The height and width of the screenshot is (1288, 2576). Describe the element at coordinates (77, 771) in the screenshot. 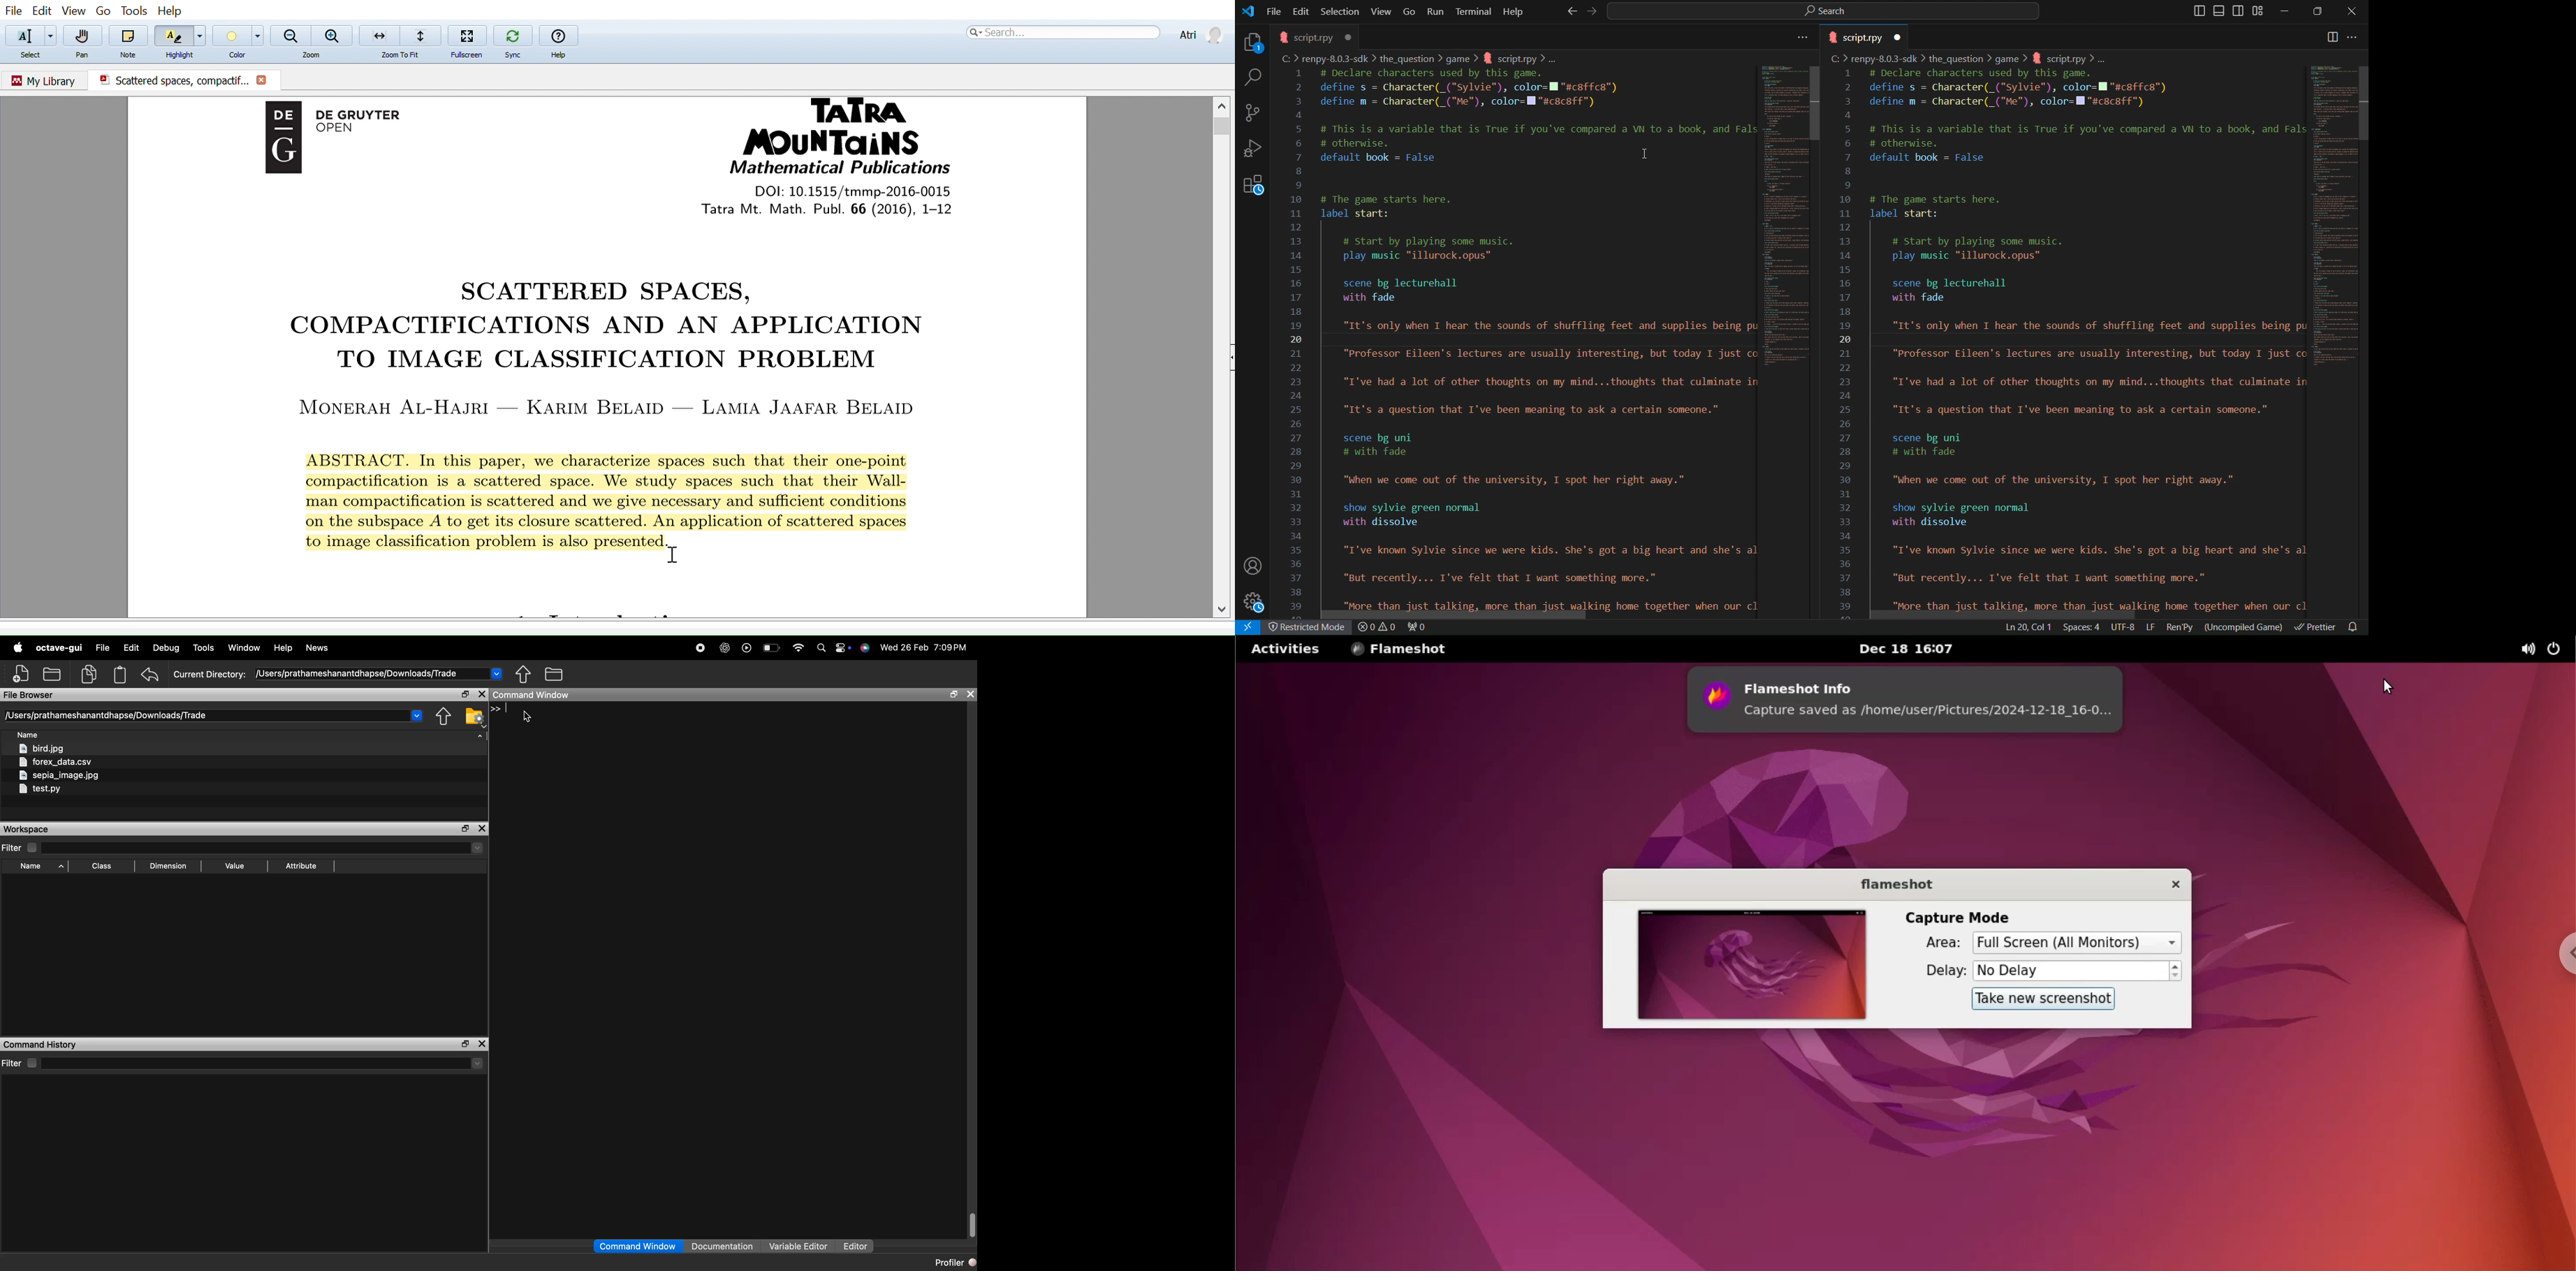

I see `files` at that location.